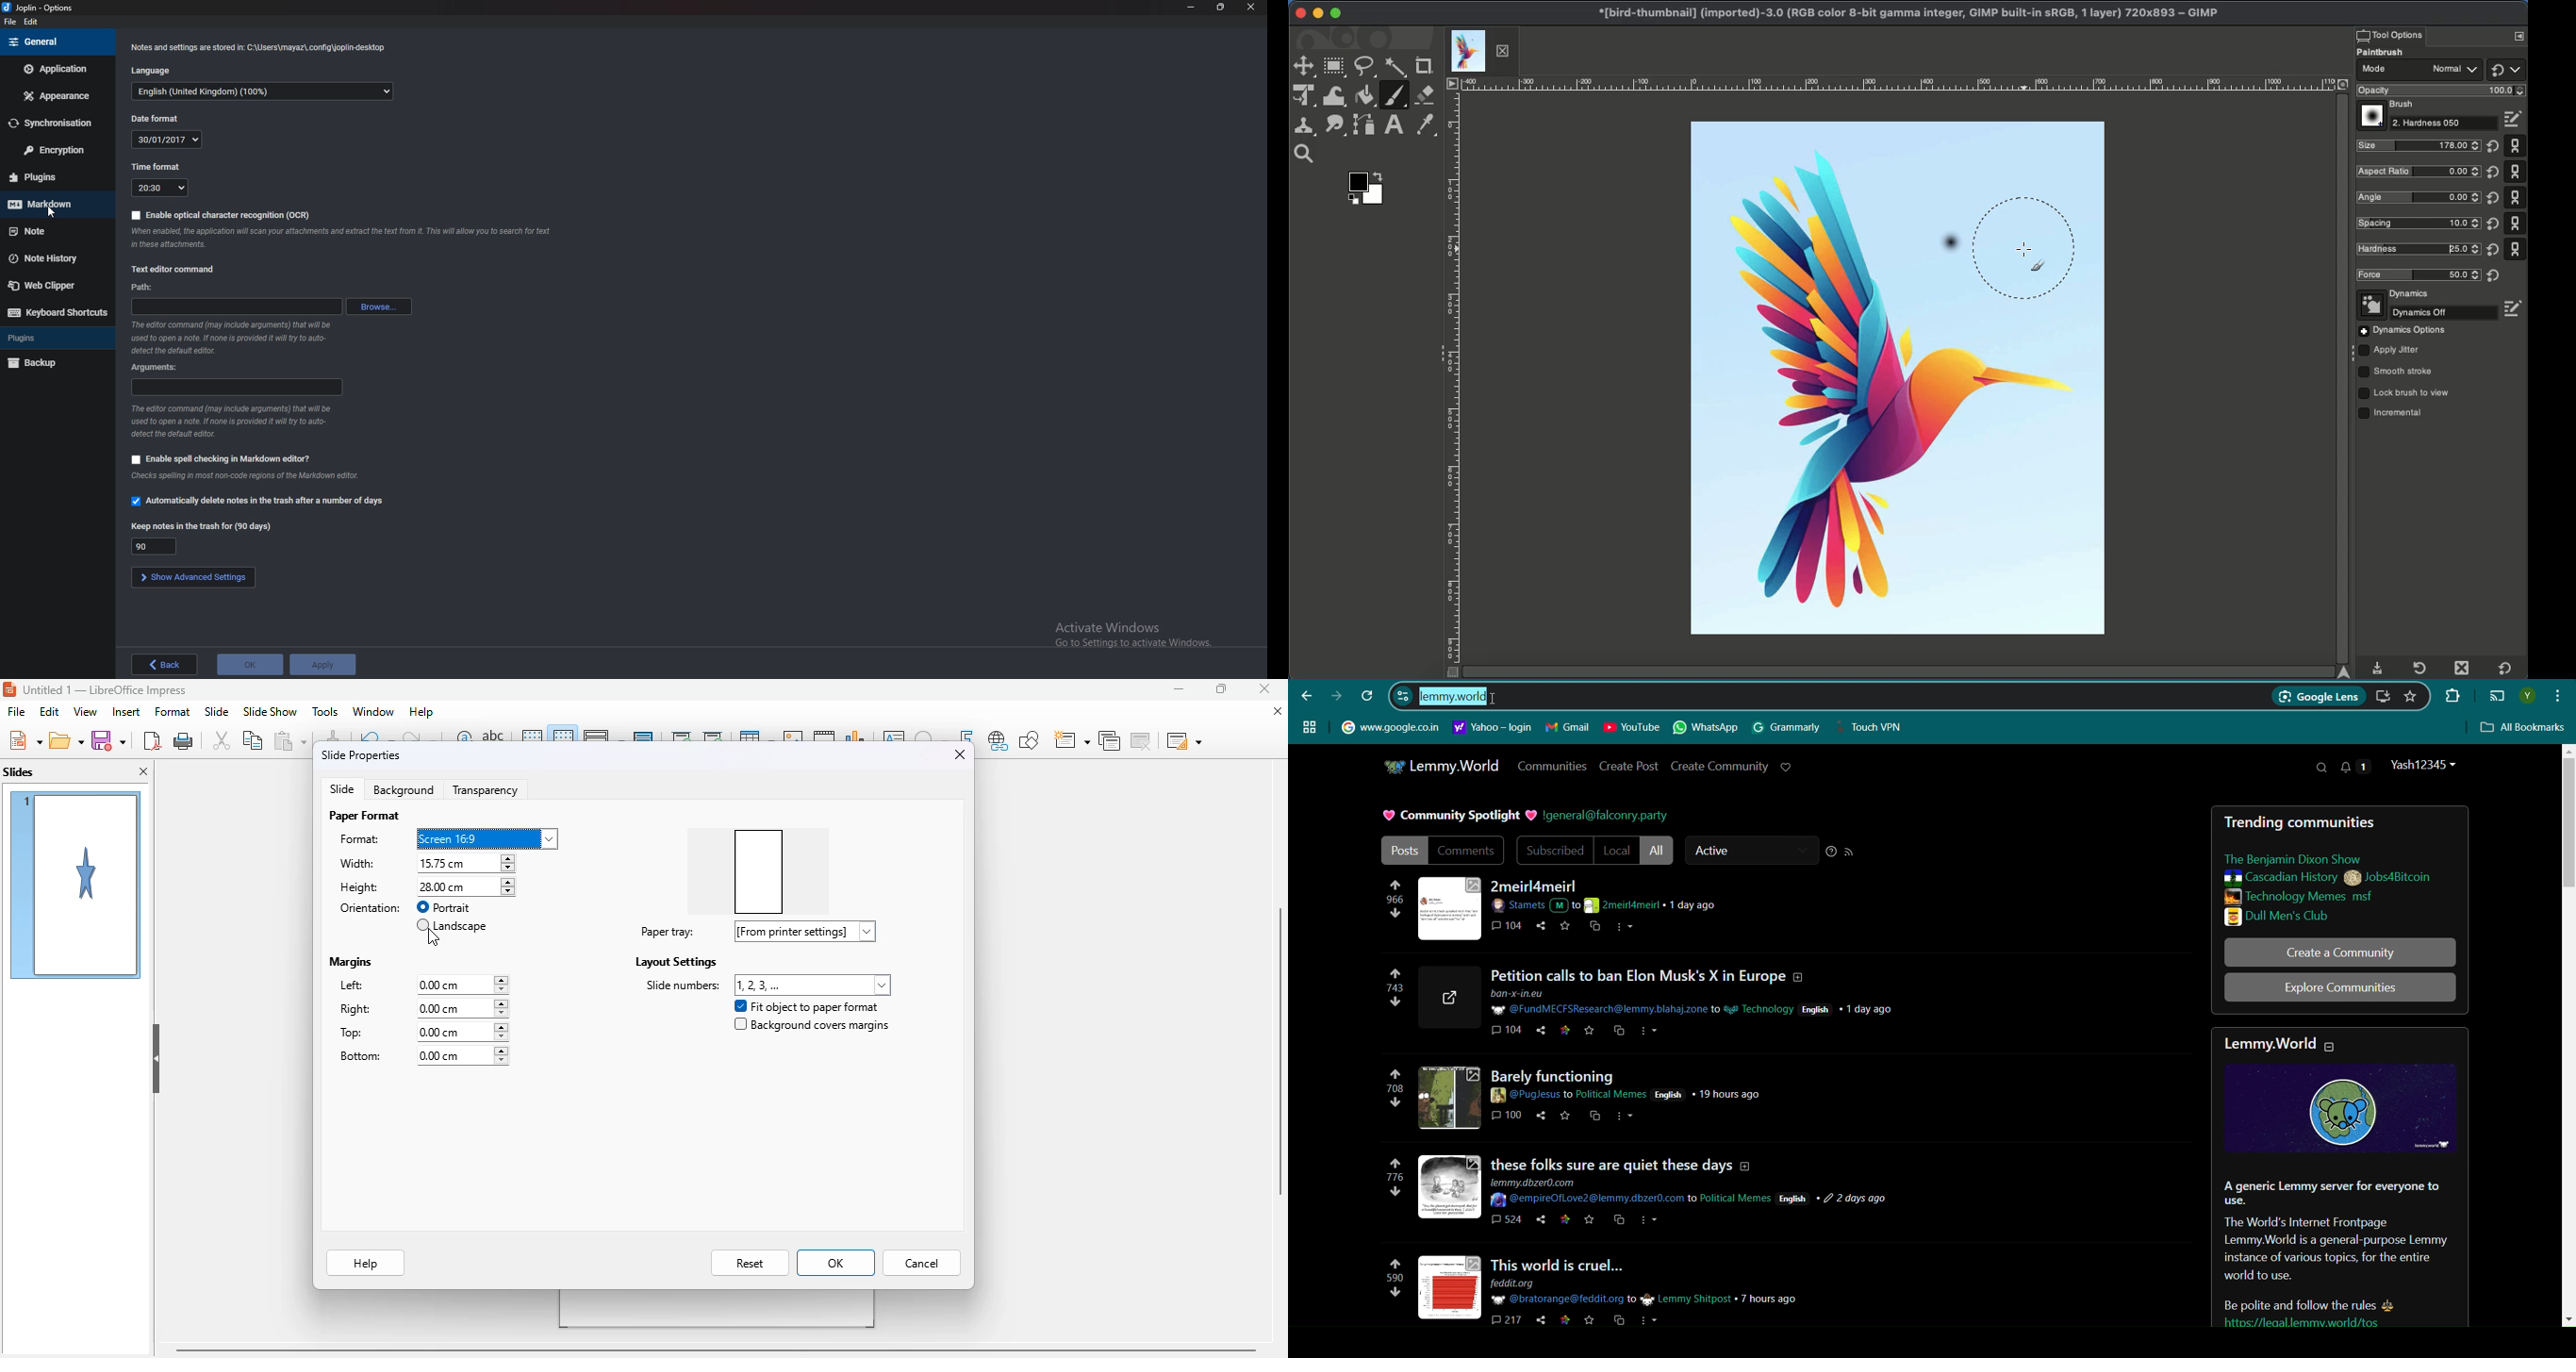 The image size is (2576, 1372). Describe the element at coordinates (454, 1055) in the screenshot. I see `bottom: 0.00 cm` at that location.